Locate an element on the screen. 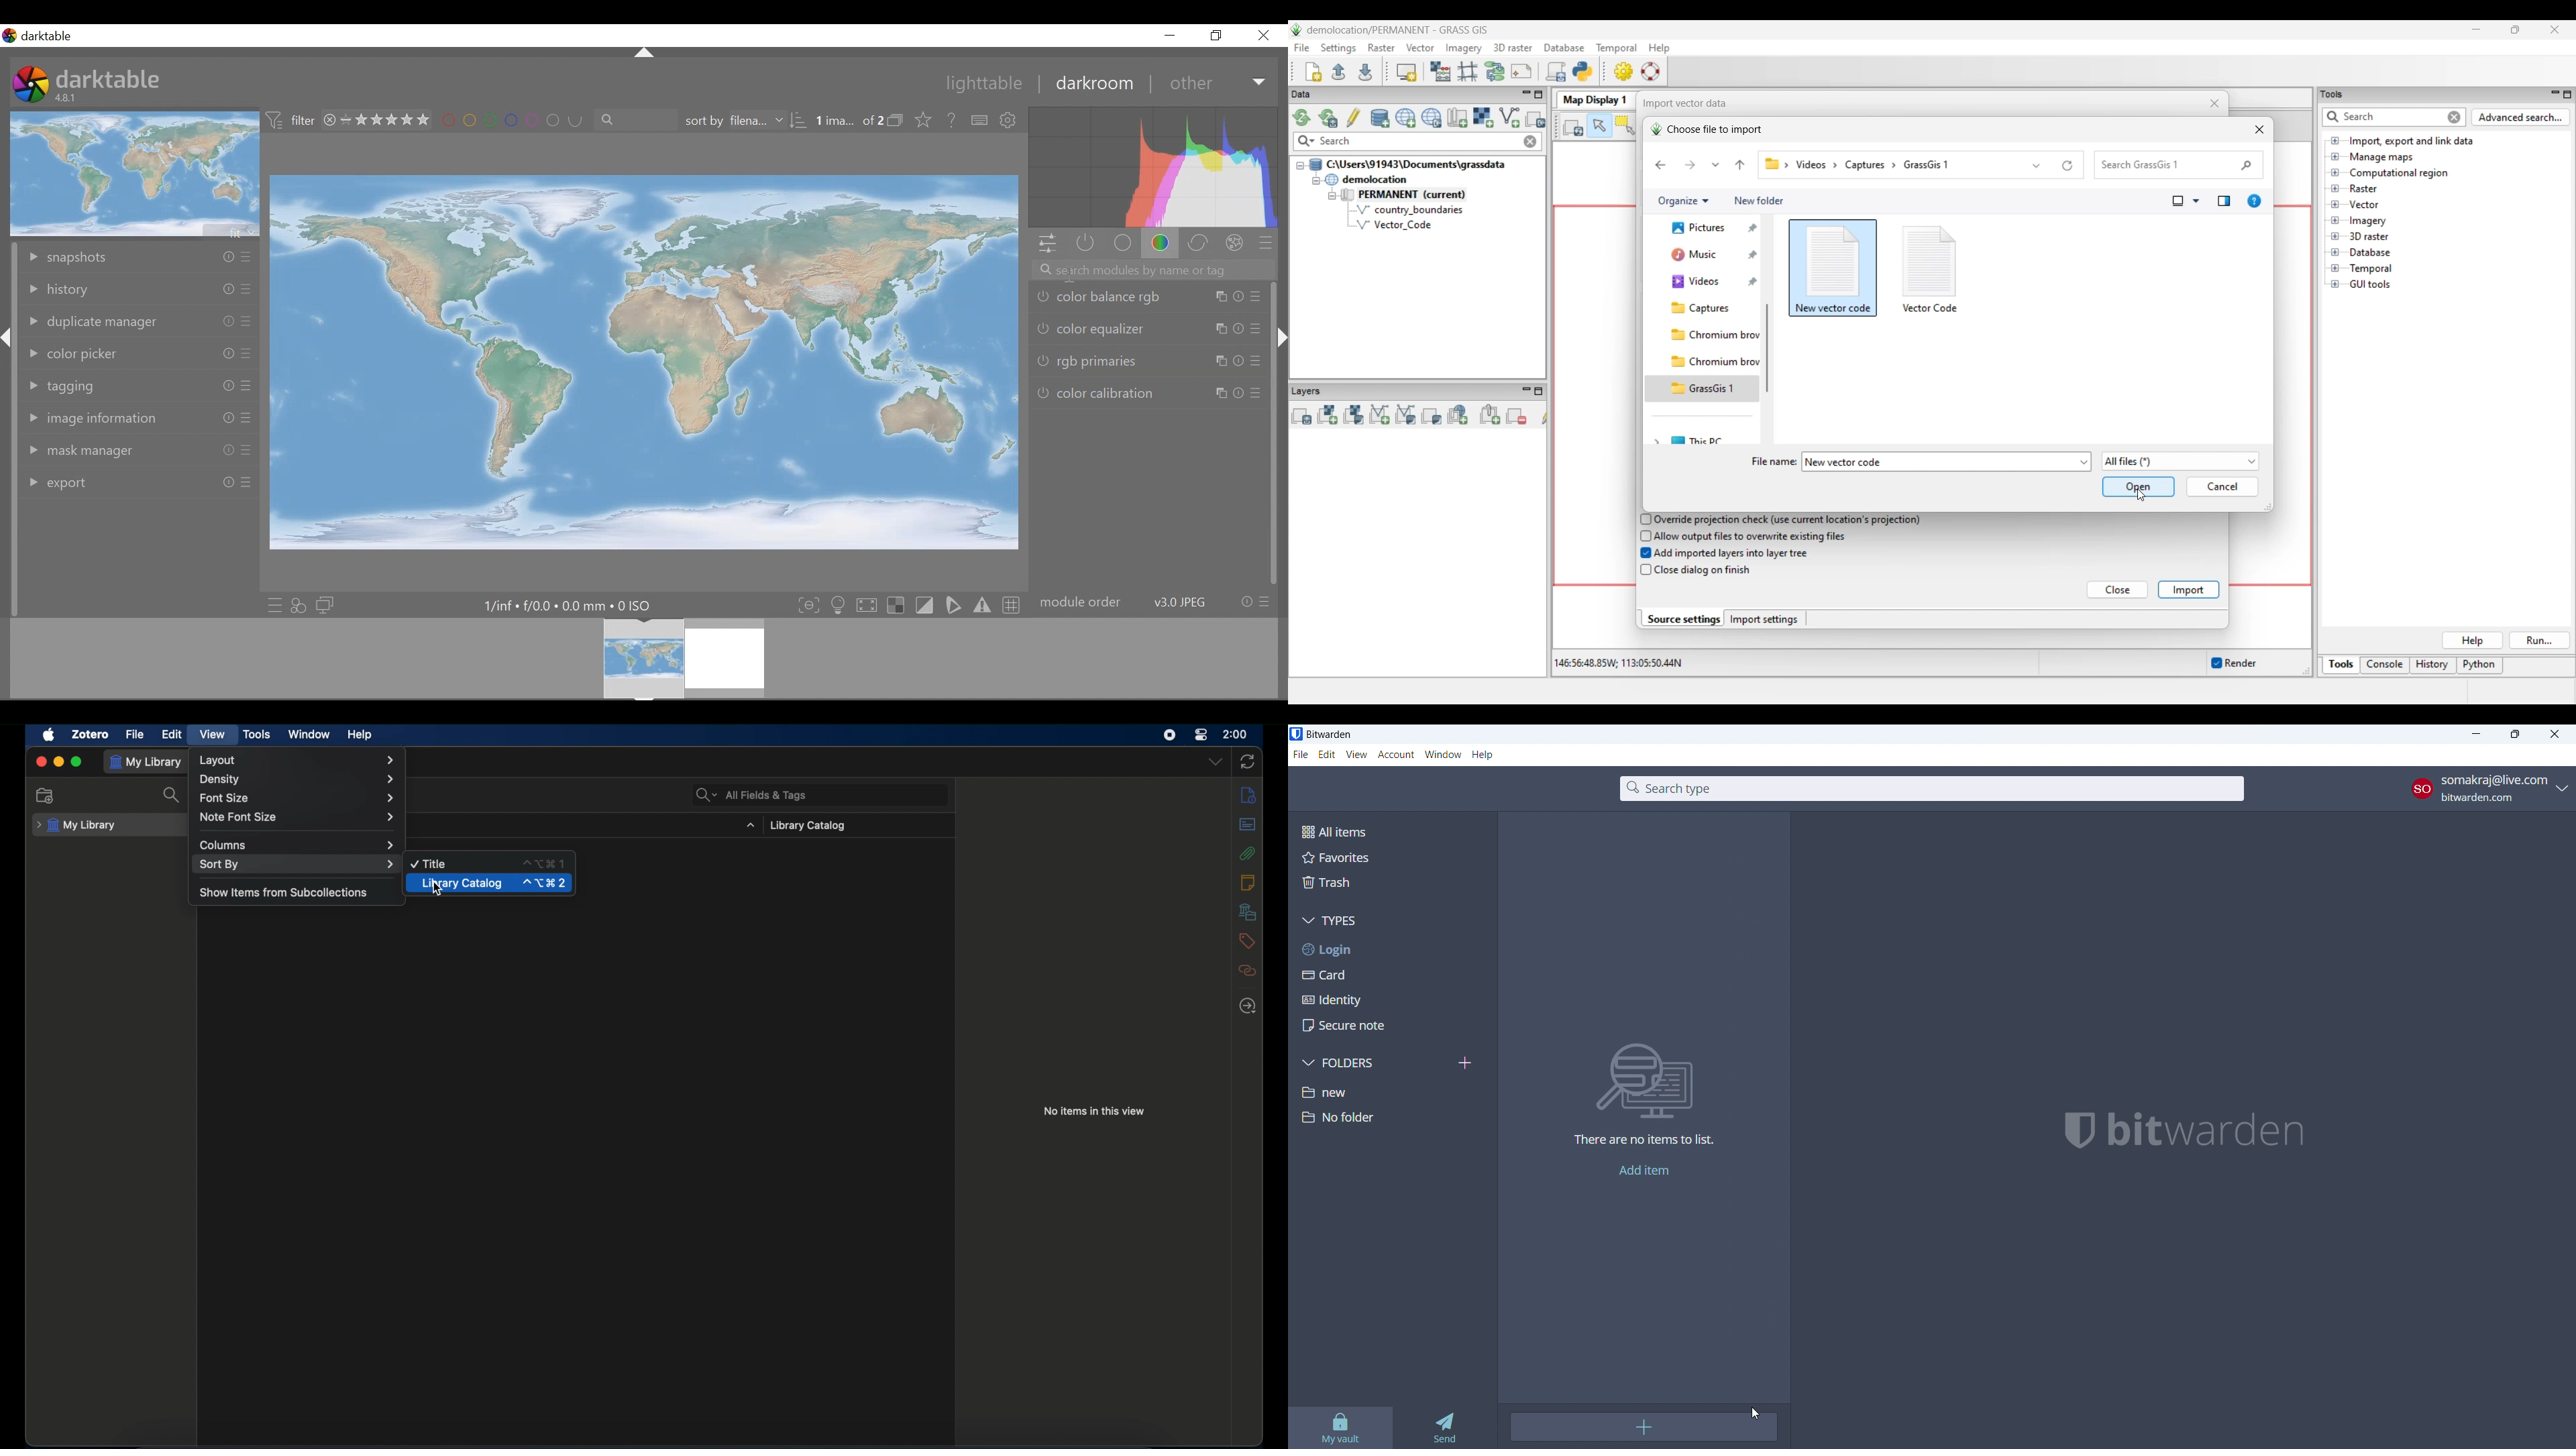 The image size is (2576, 1456). screen recorder is located at coordinates (1170, 735).